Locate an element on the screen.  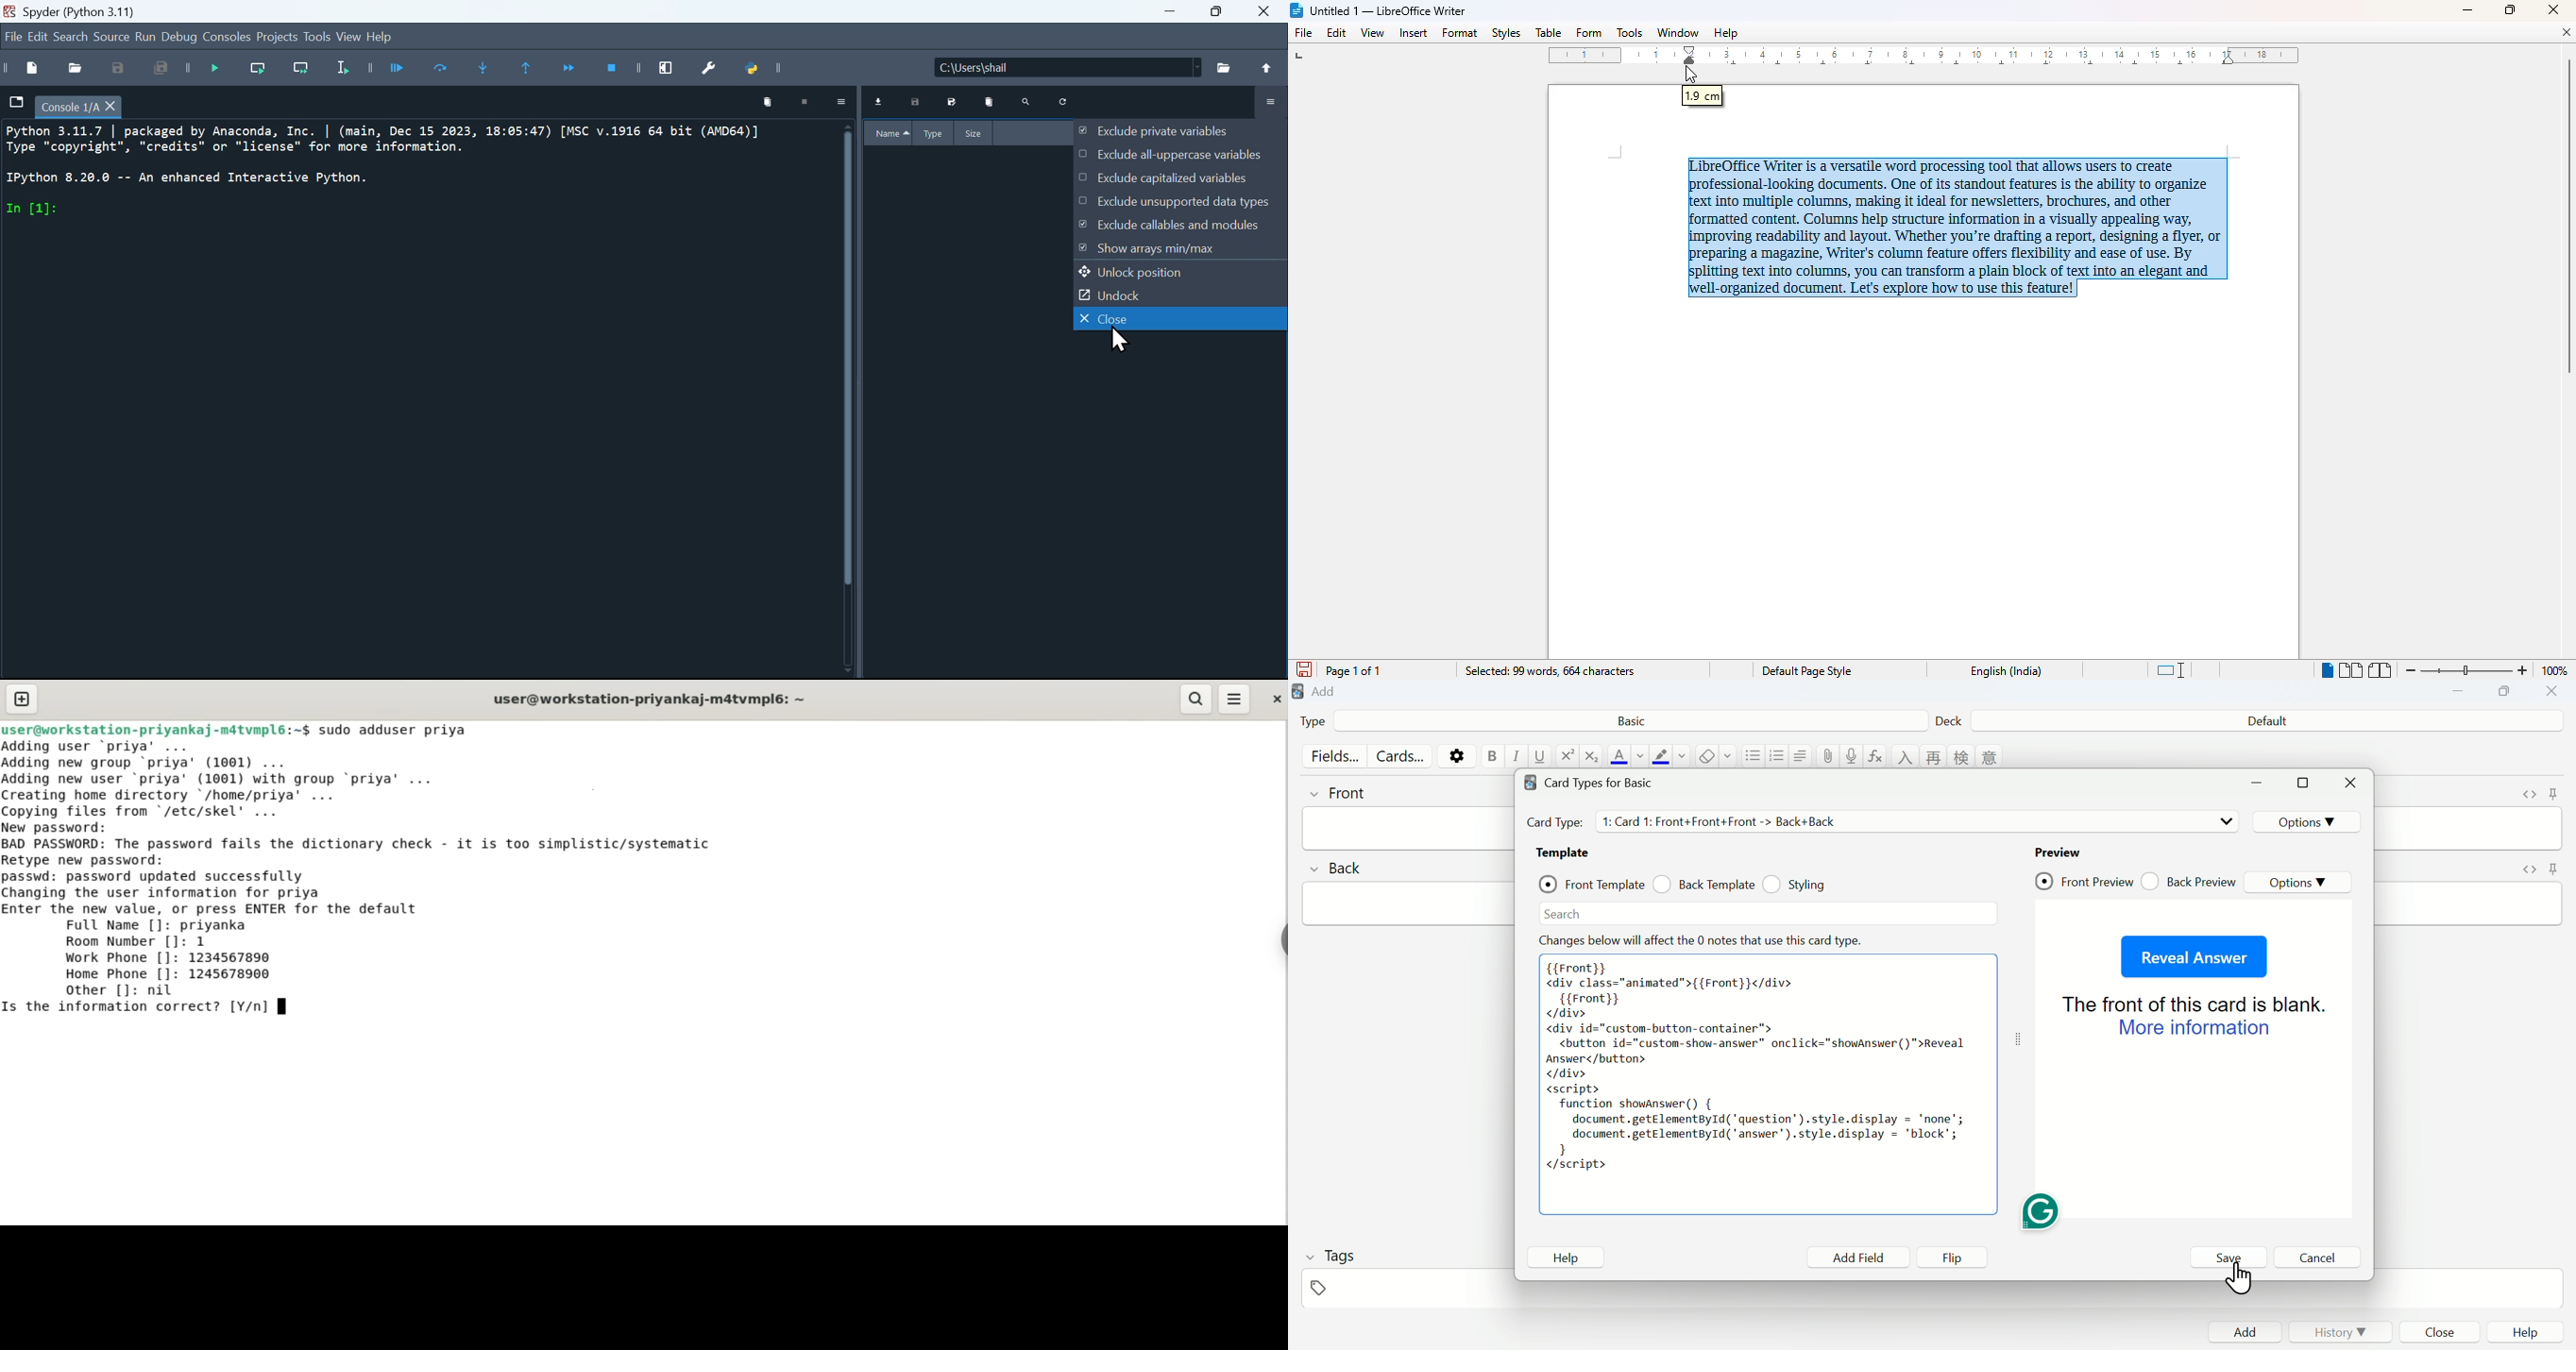
Save is located at coordinates (912, 103).